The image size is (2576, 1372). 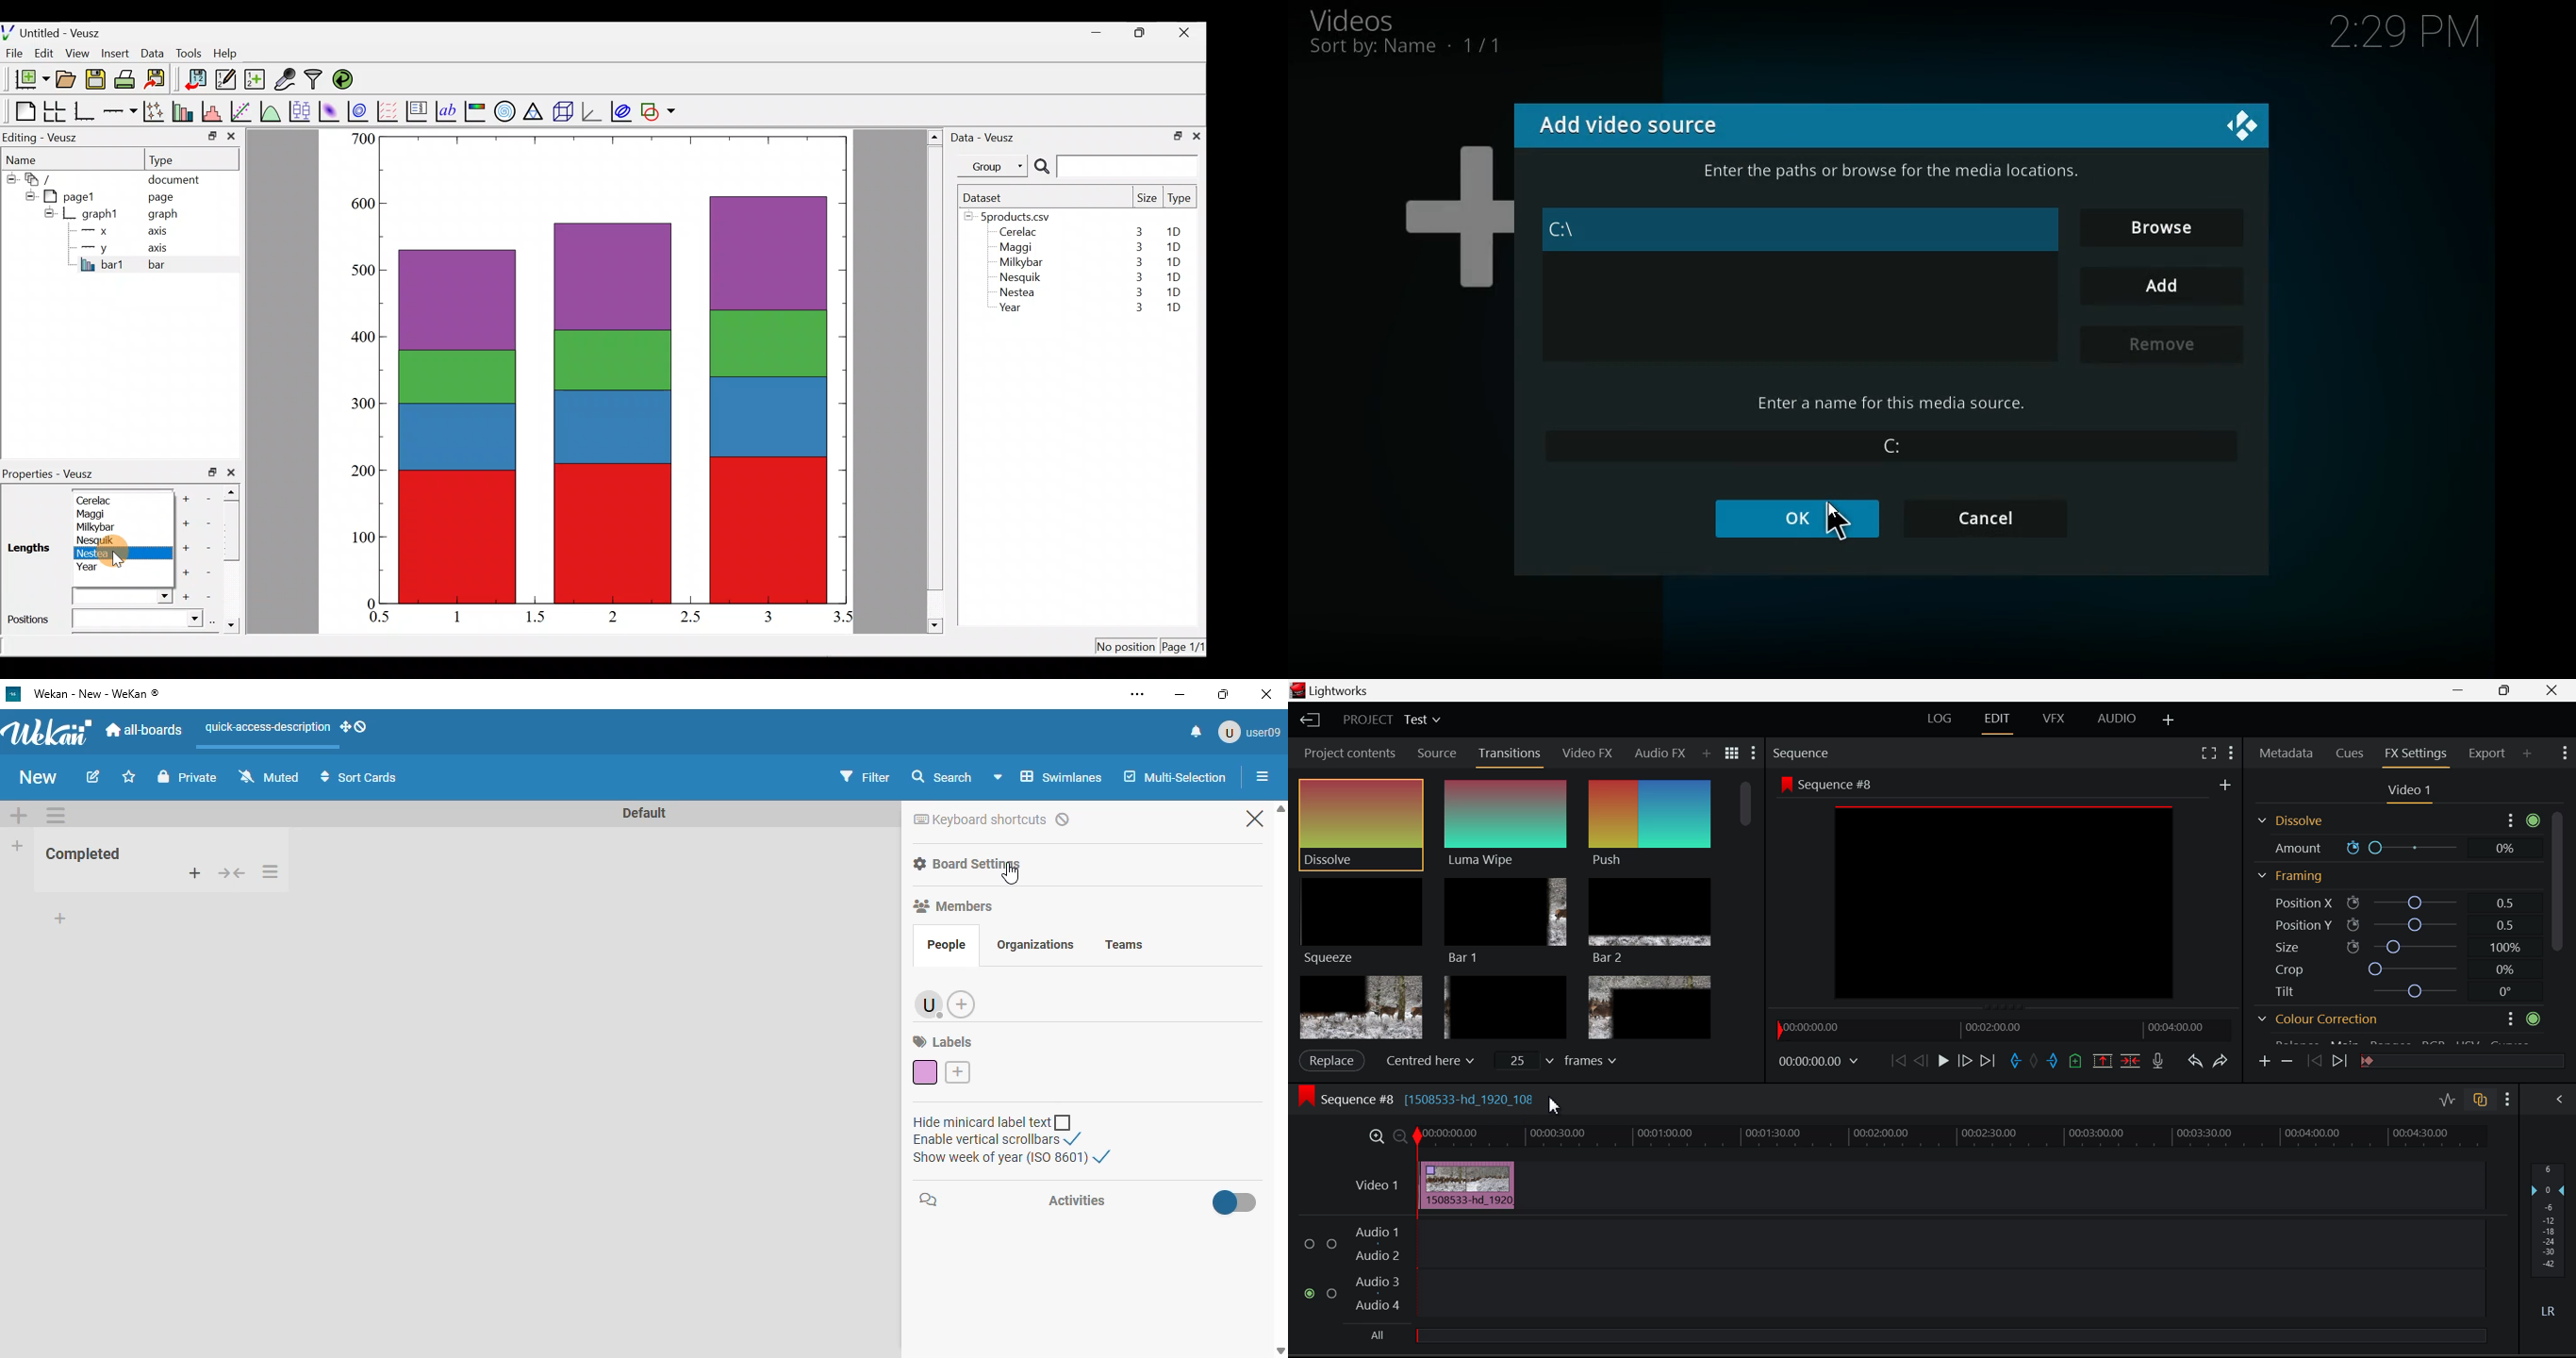 I want to click on Editing - Veusz, so click(x=43, y=137).